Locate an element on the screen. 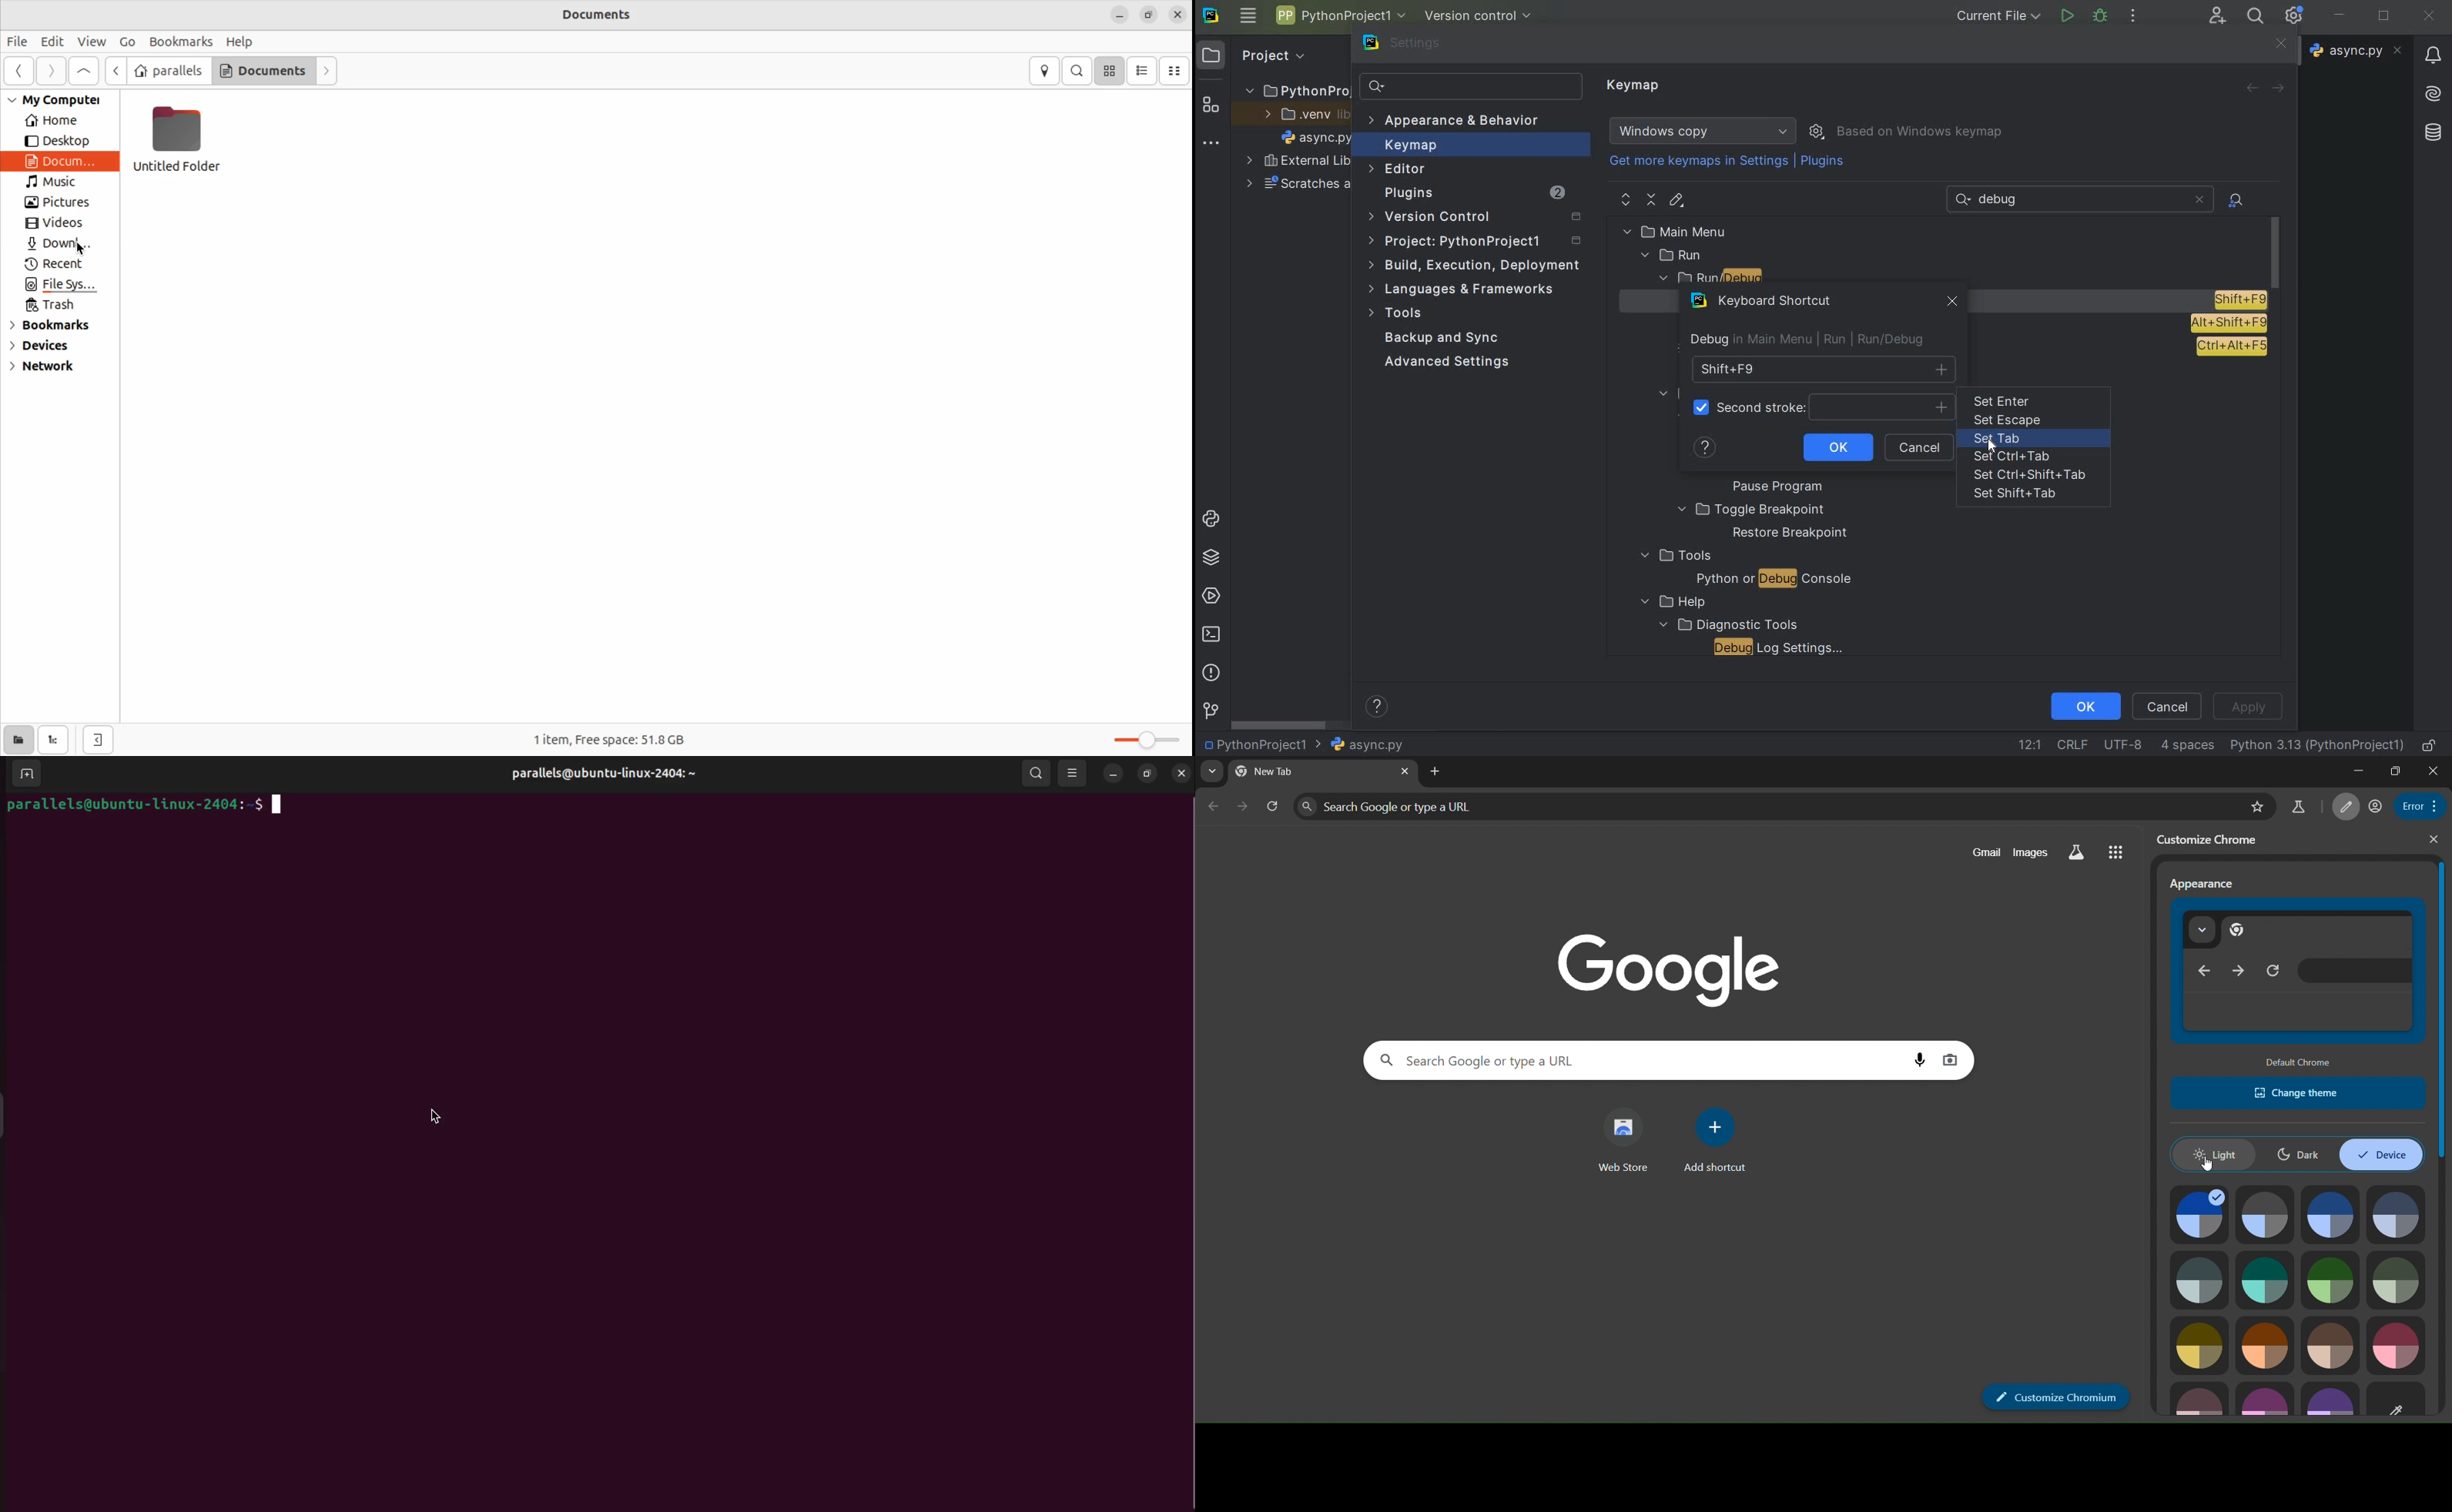  images is located at coordinates (2028, 850).